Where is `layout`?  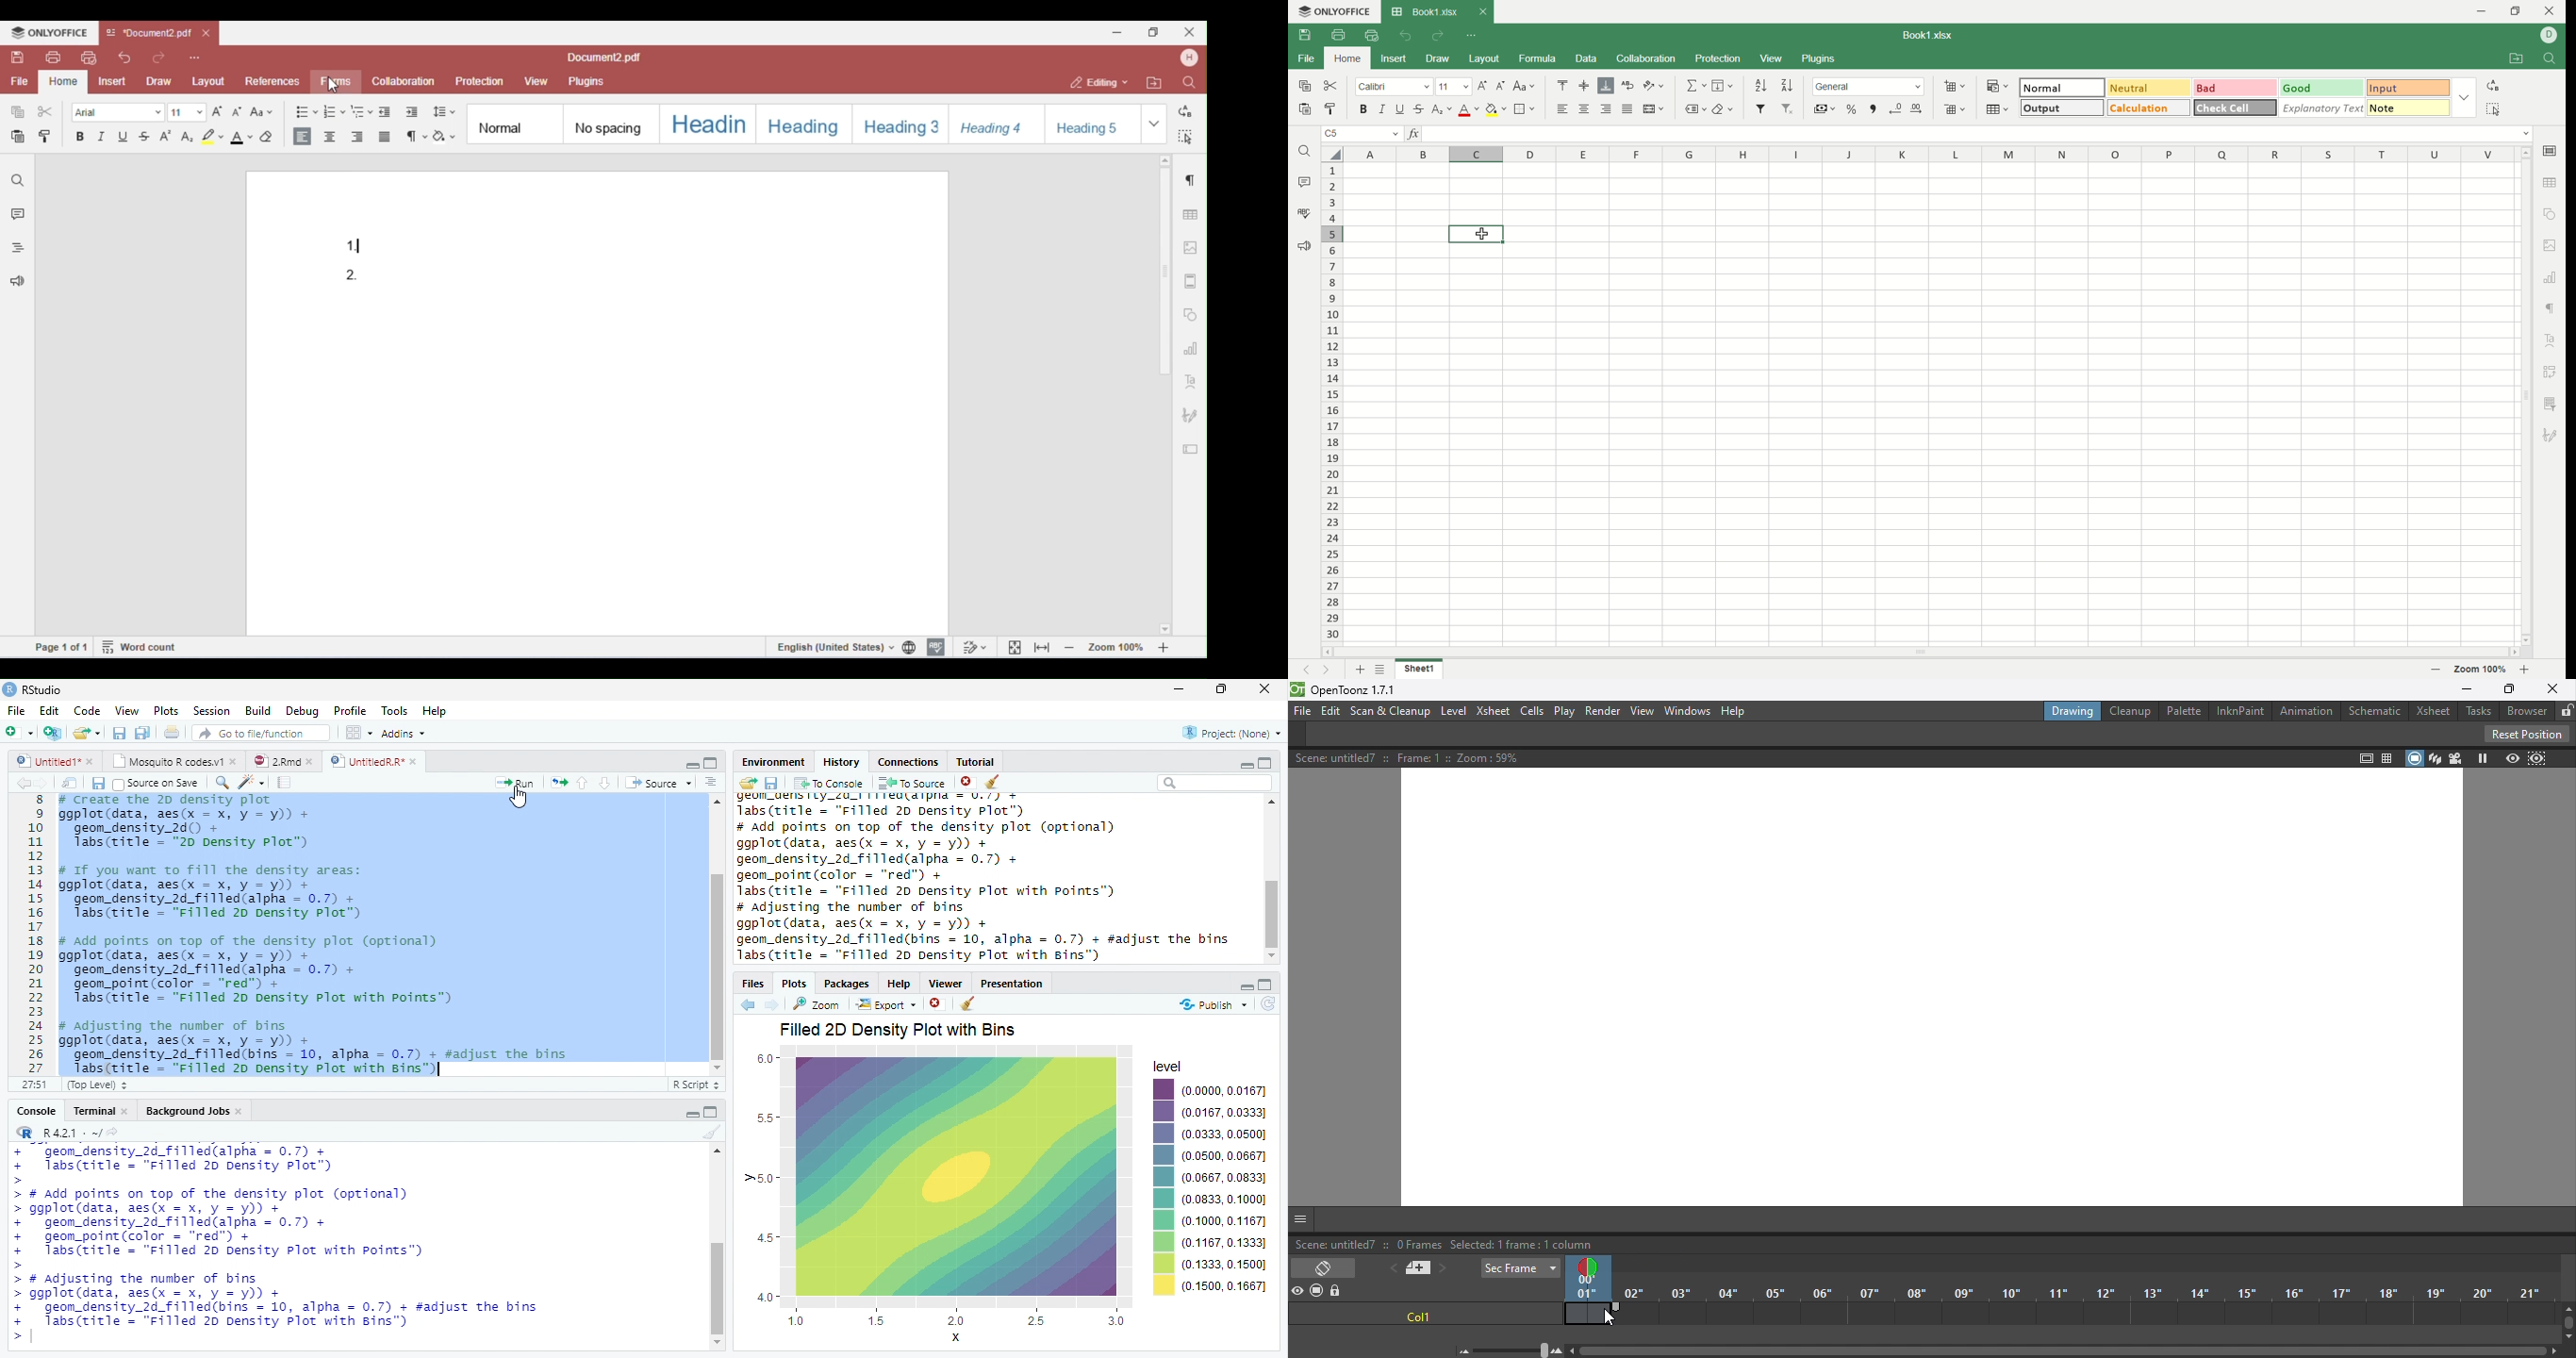
layout is located at coordinates (1485, 58).